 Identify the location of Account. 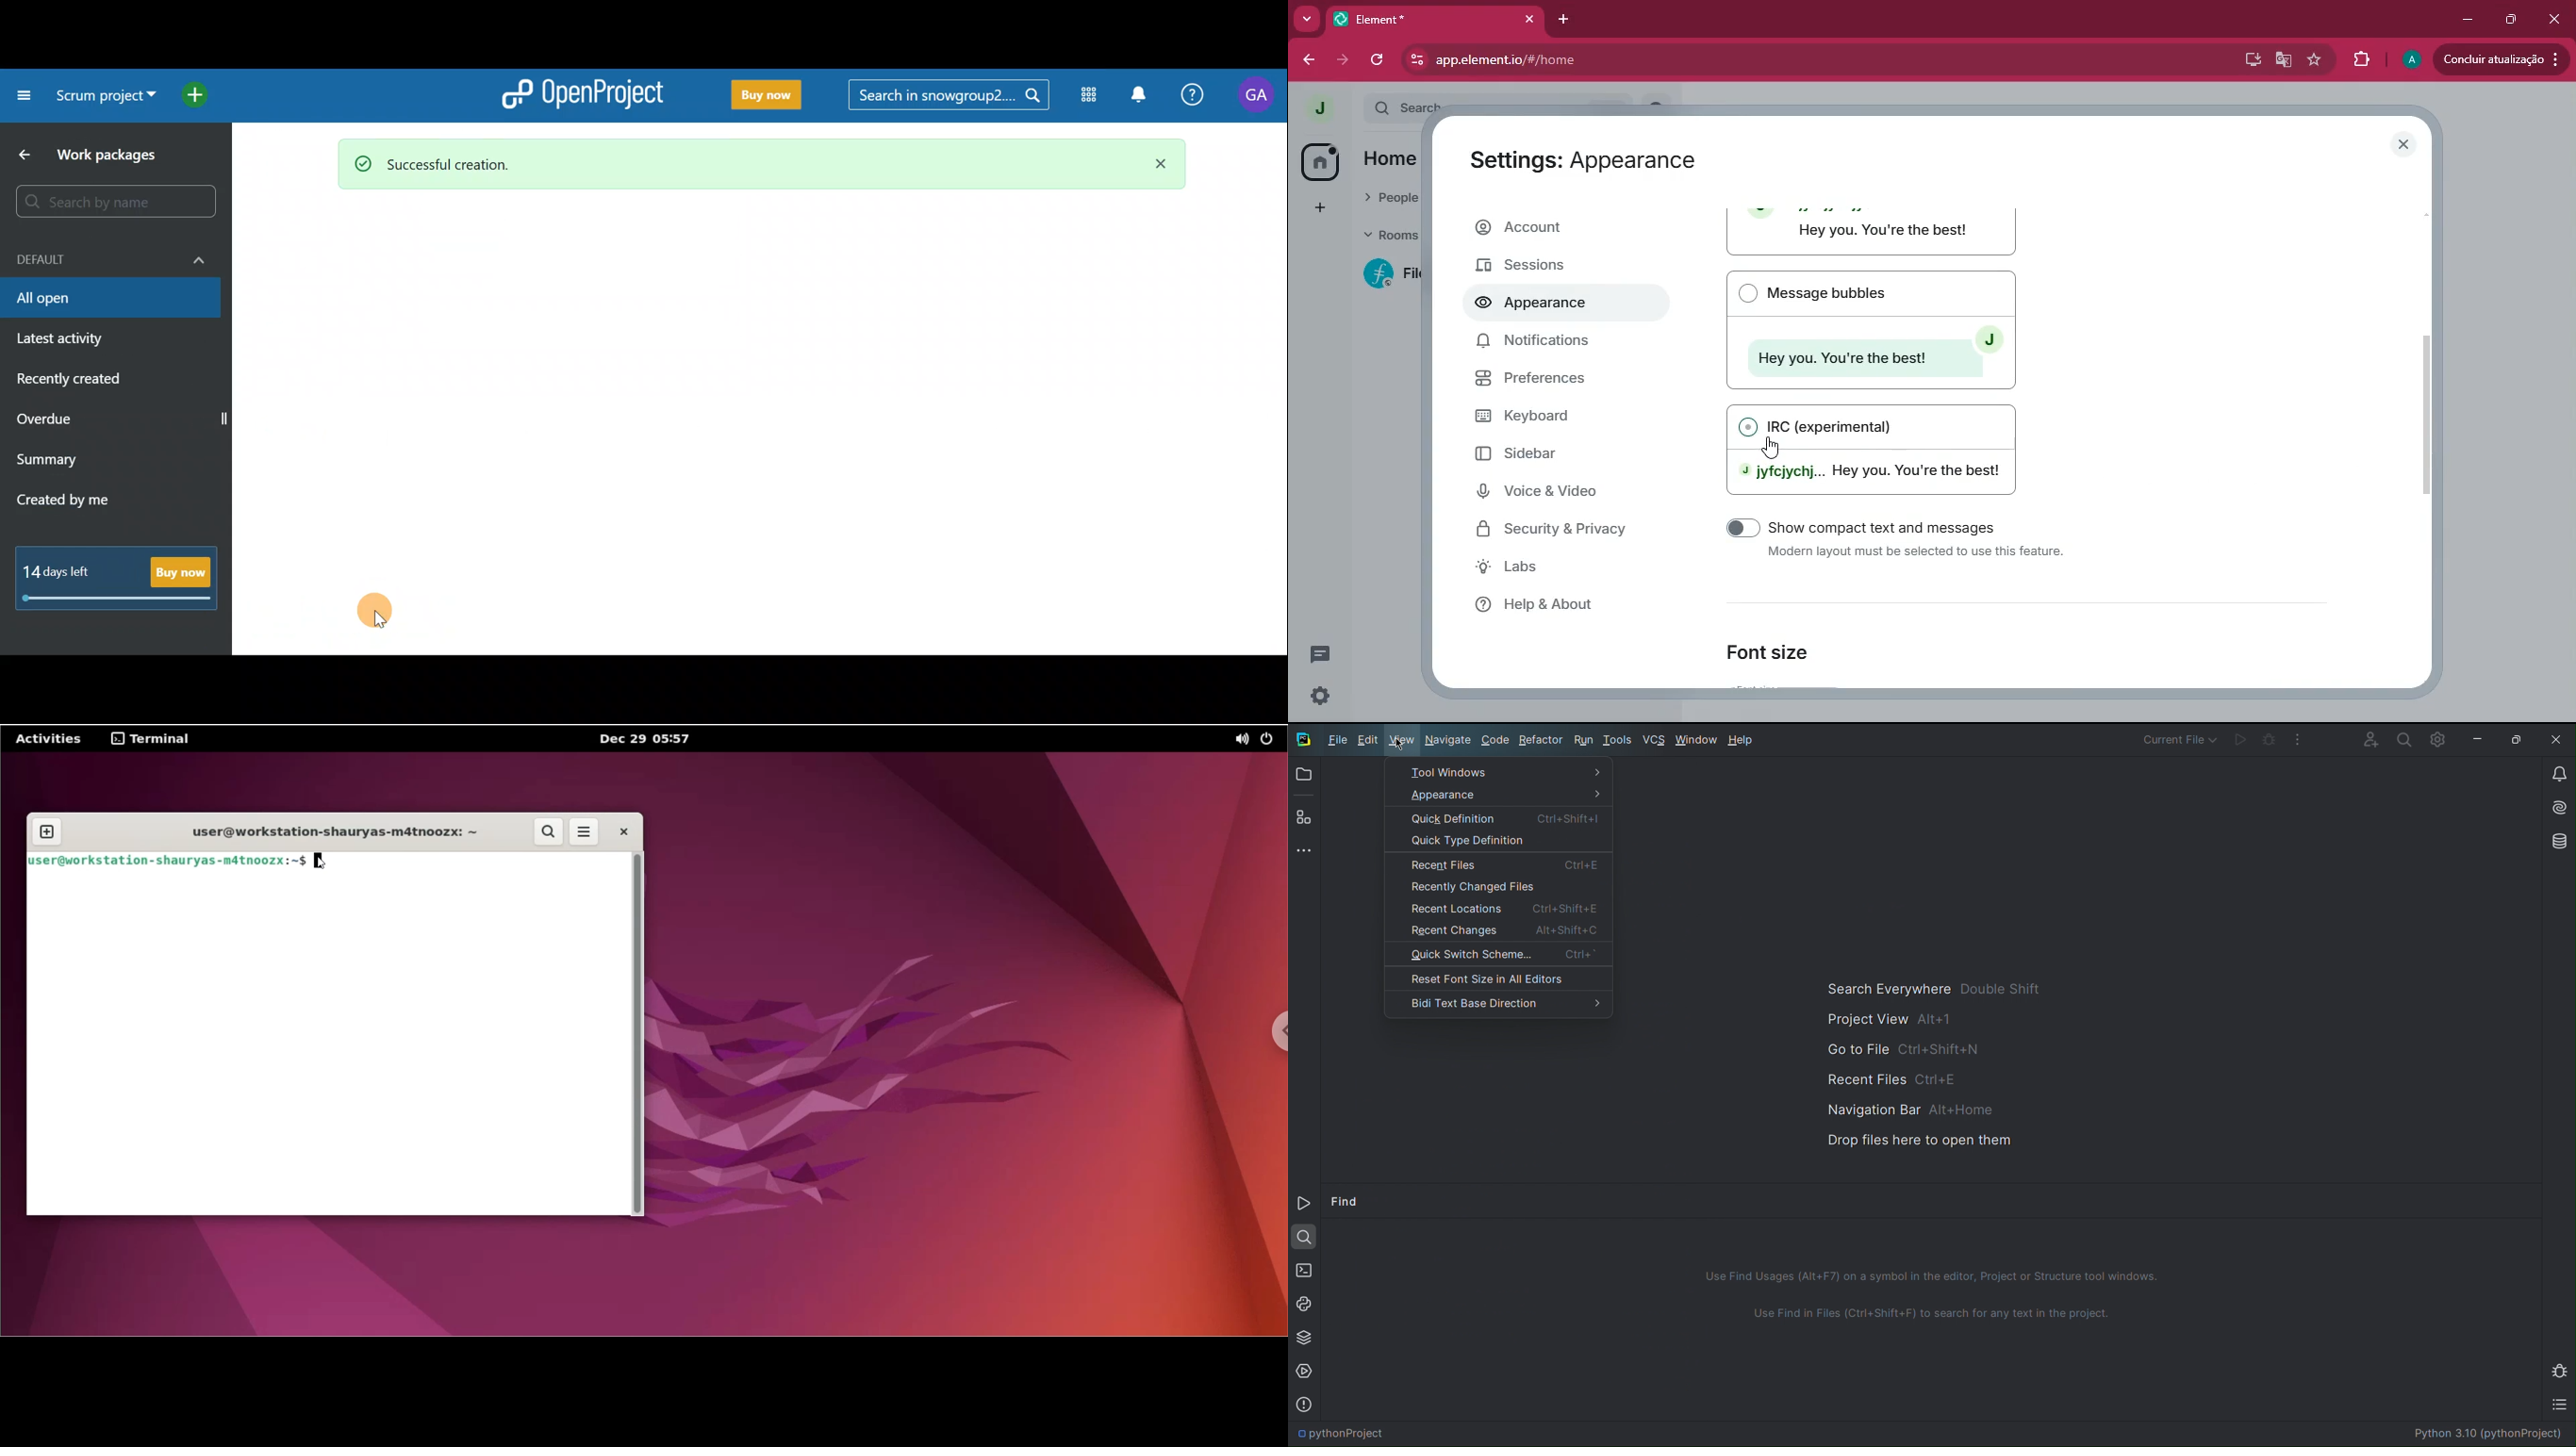
(2369, 738).